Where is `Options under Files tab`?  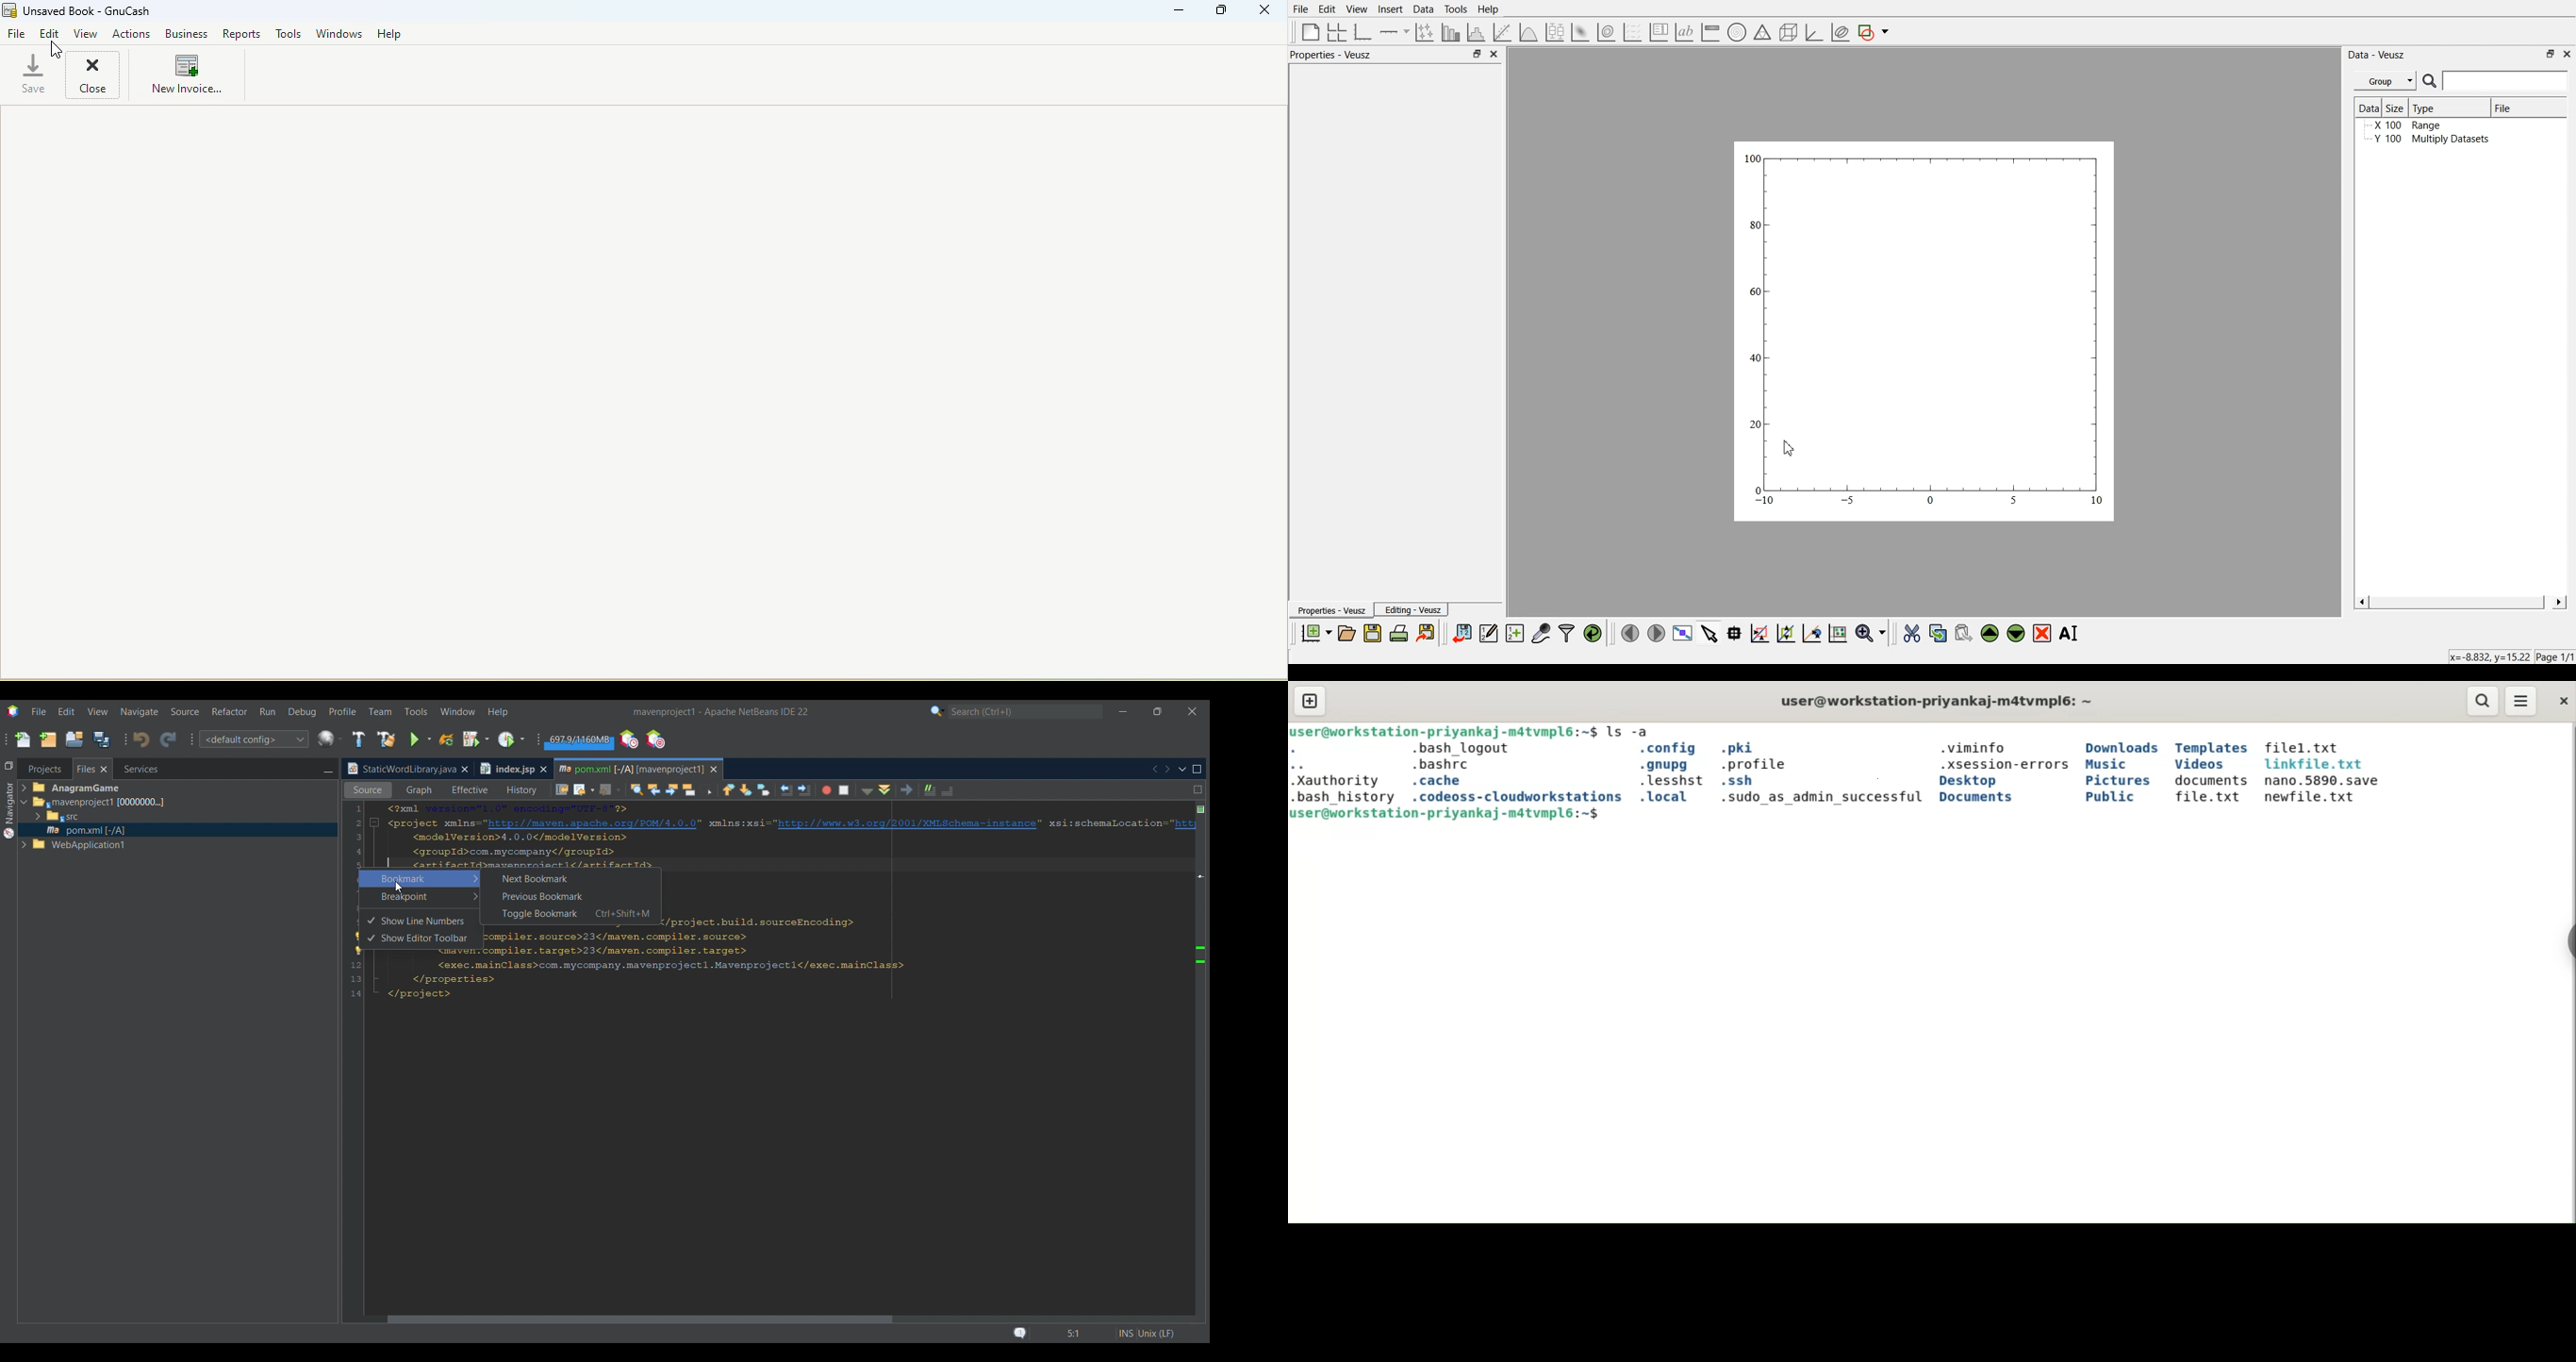 Options under Files tab is located at coordinates (89, 818).